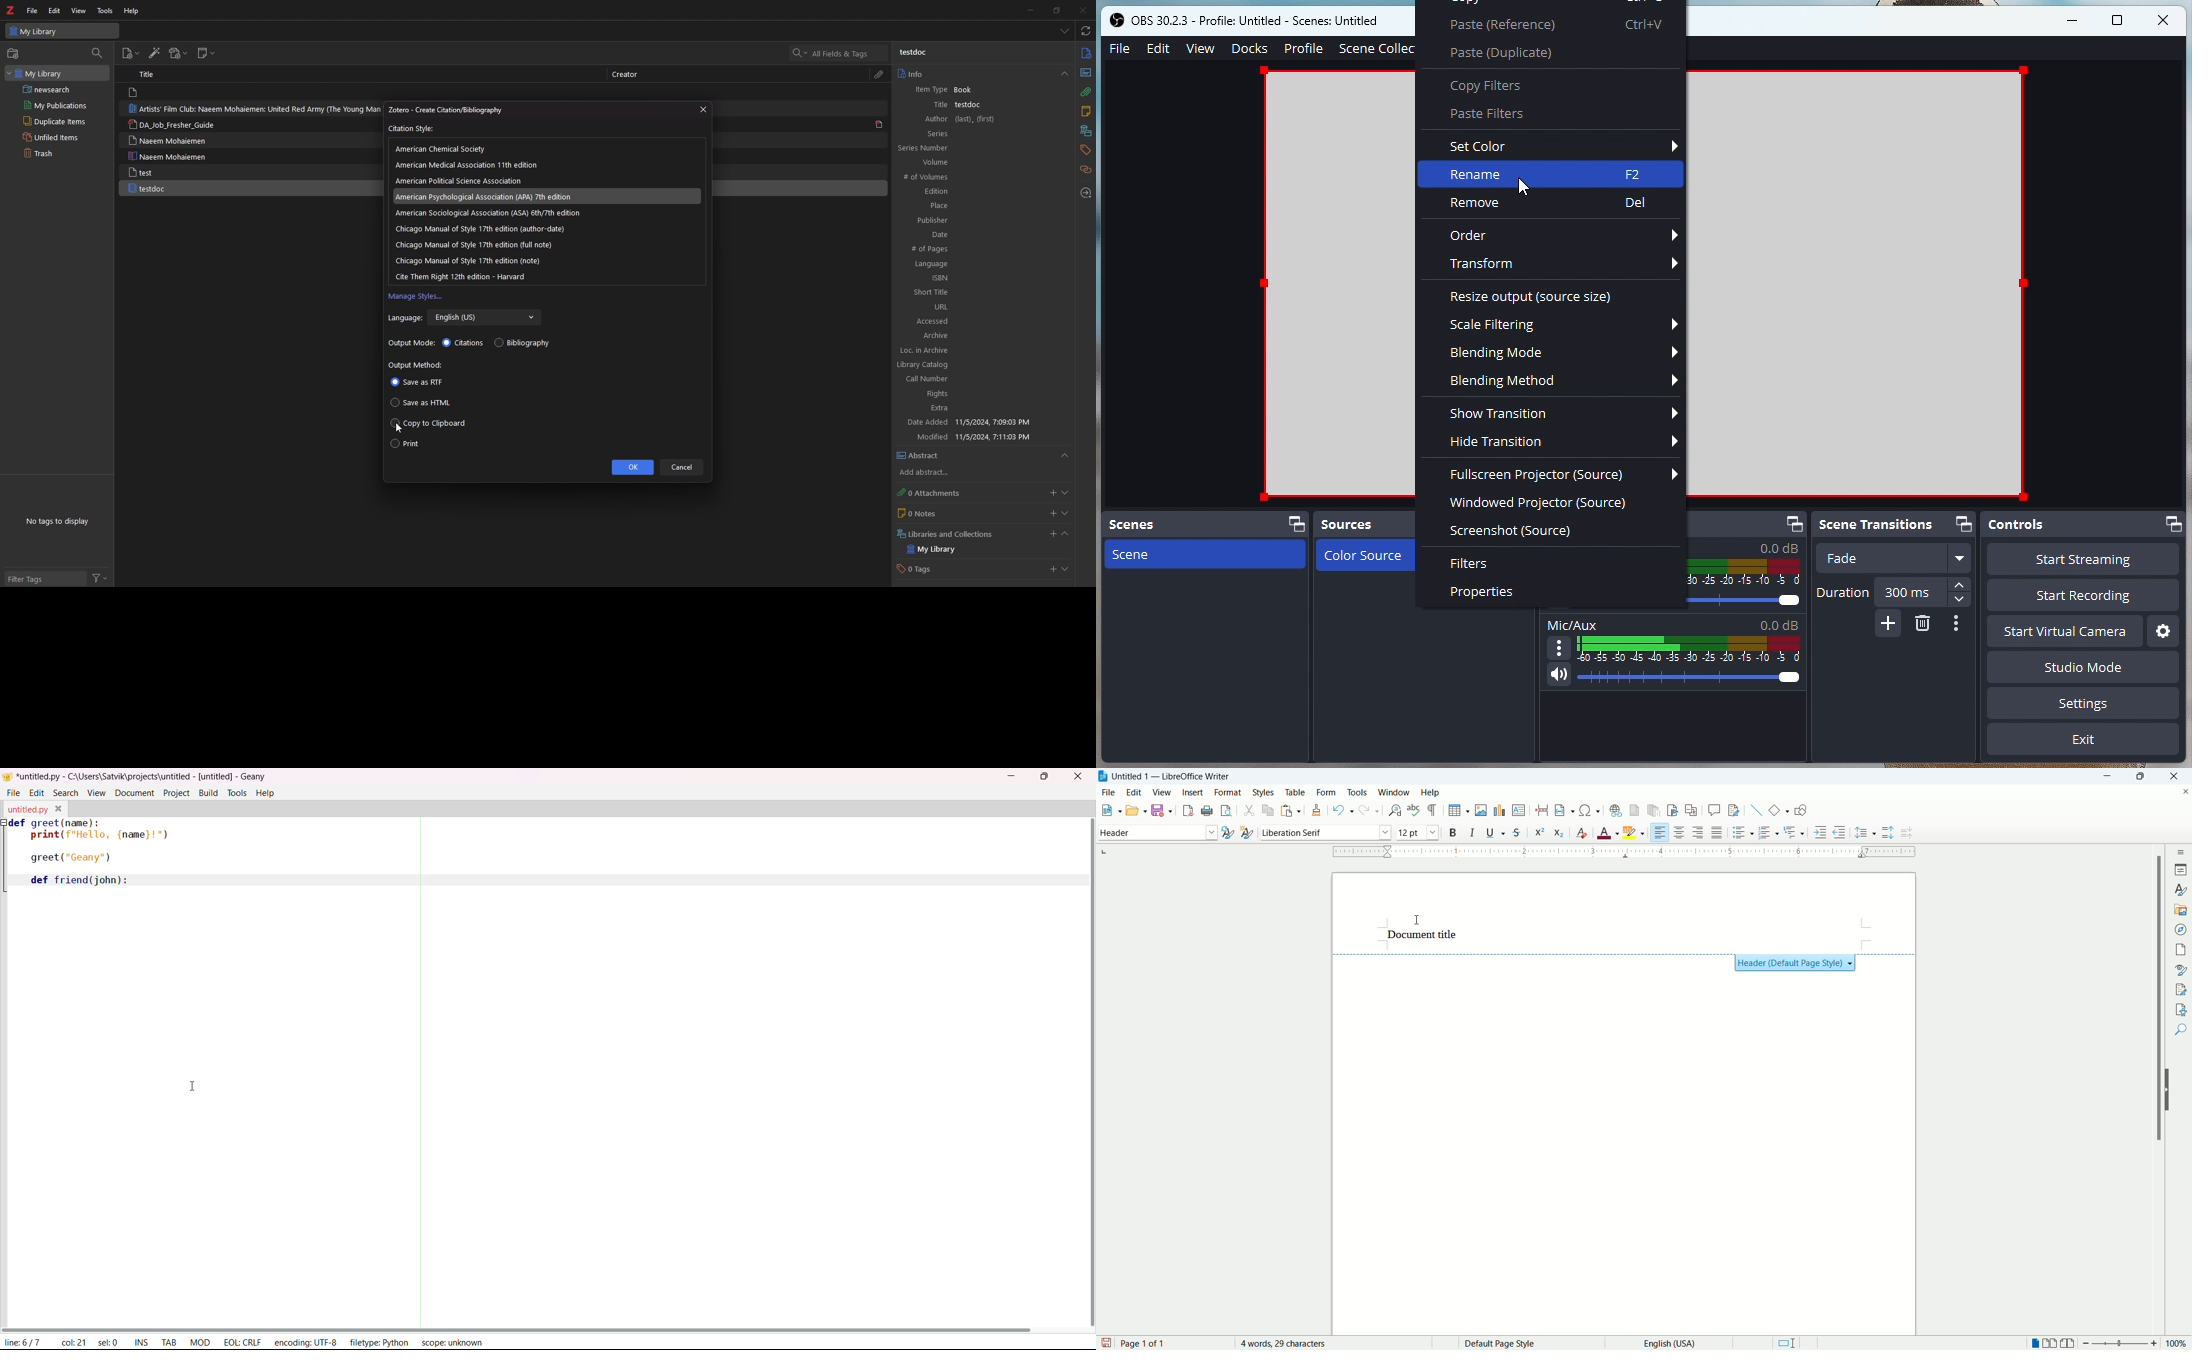 The width and height of the screenshot is (2212, 1372). I want to click on file, so click(1109, 792).